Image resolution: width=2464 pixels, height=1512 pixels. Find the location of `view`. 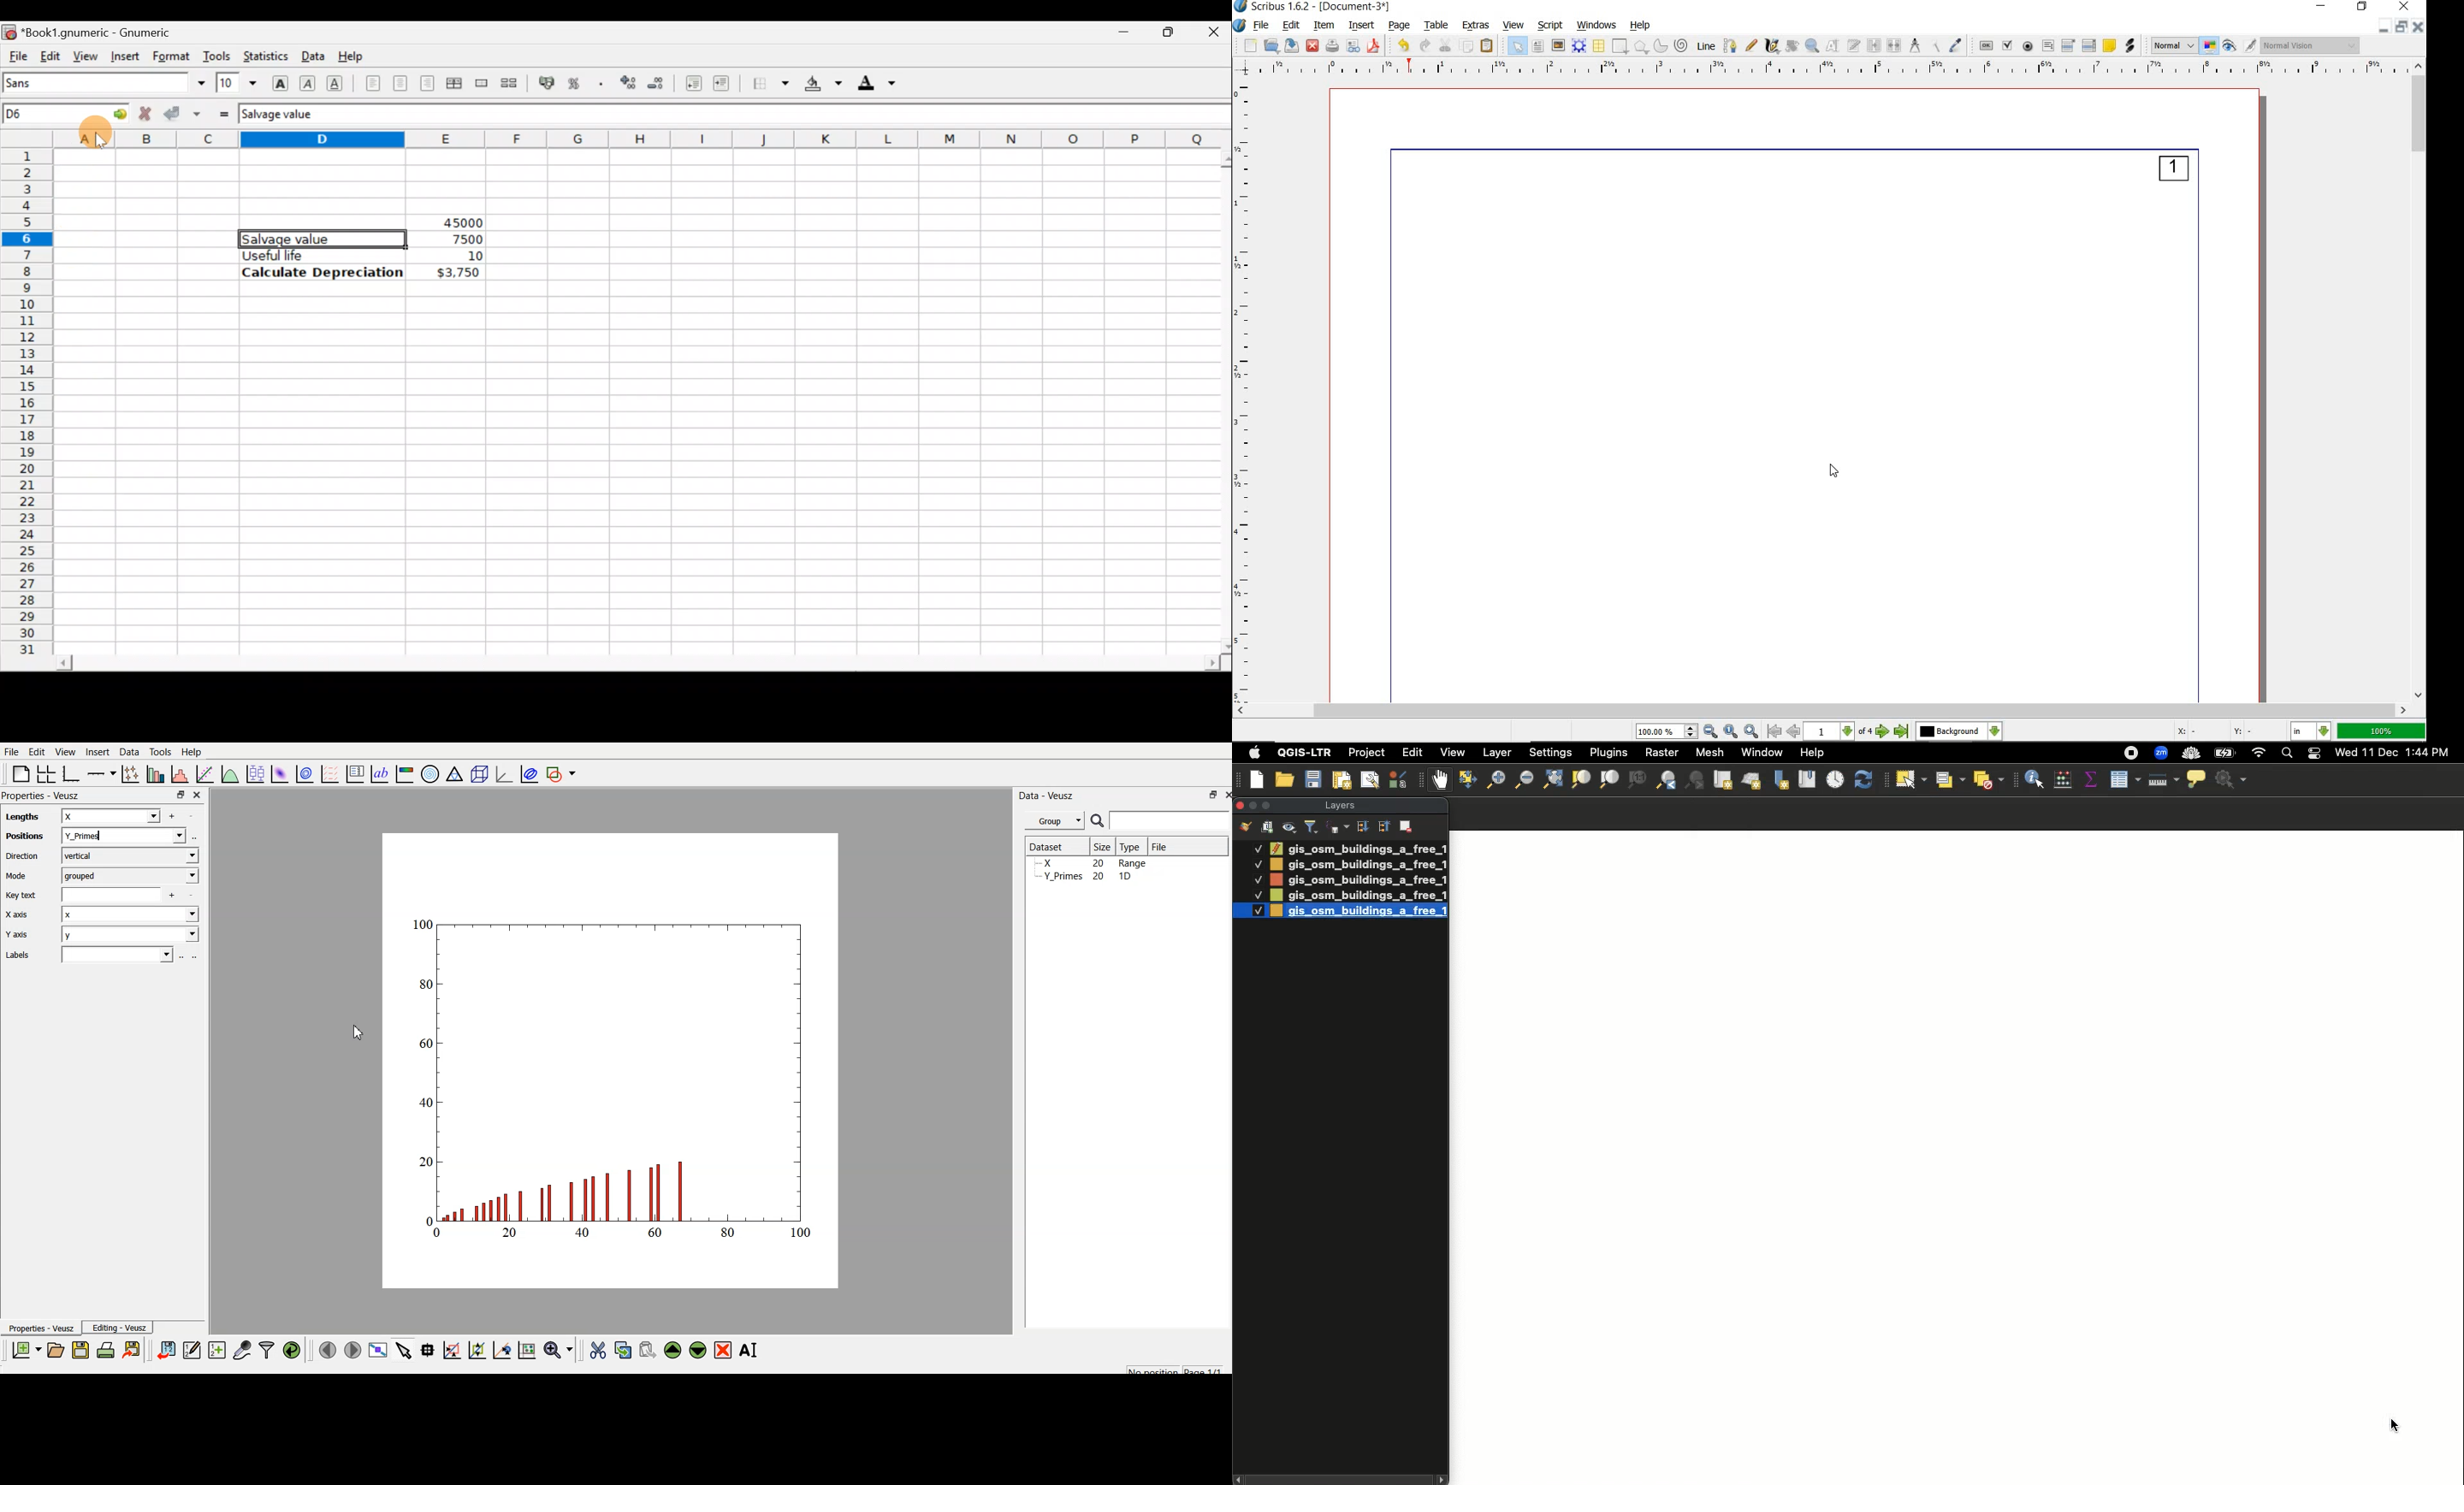

view is located at coordinates (1514, 25).